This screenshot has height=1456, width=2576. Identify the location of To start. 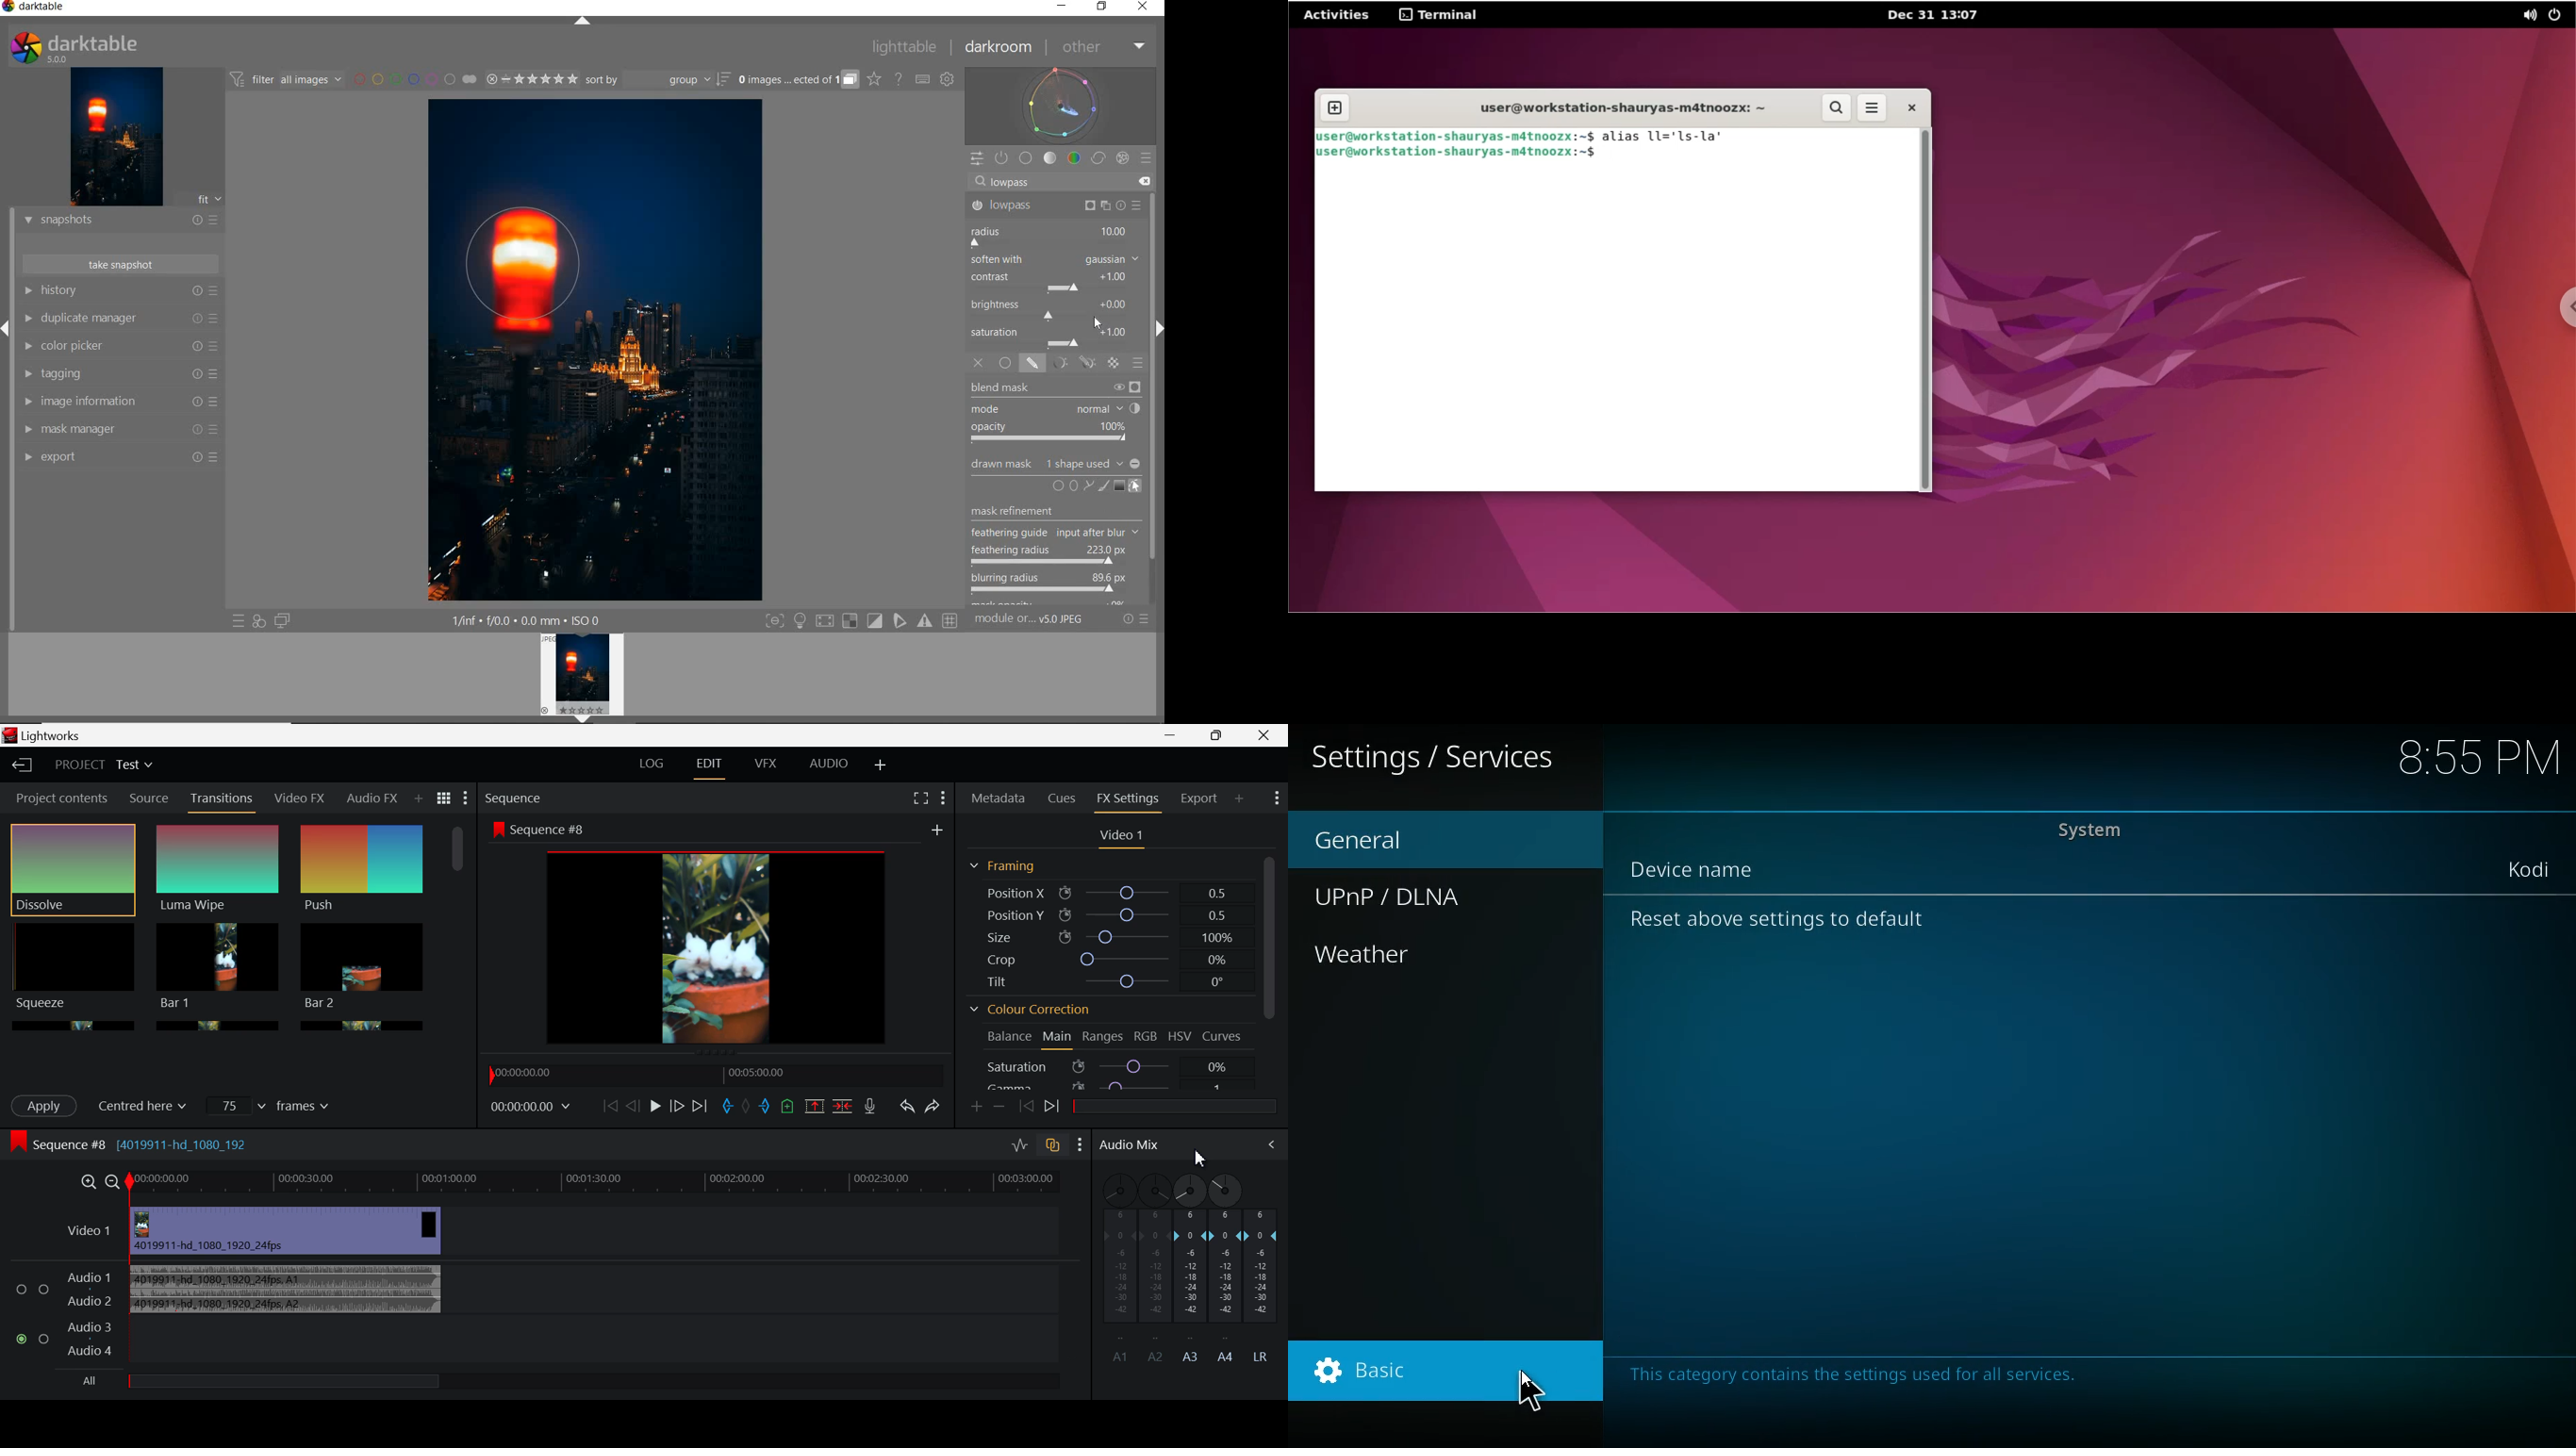
(609, 1106).